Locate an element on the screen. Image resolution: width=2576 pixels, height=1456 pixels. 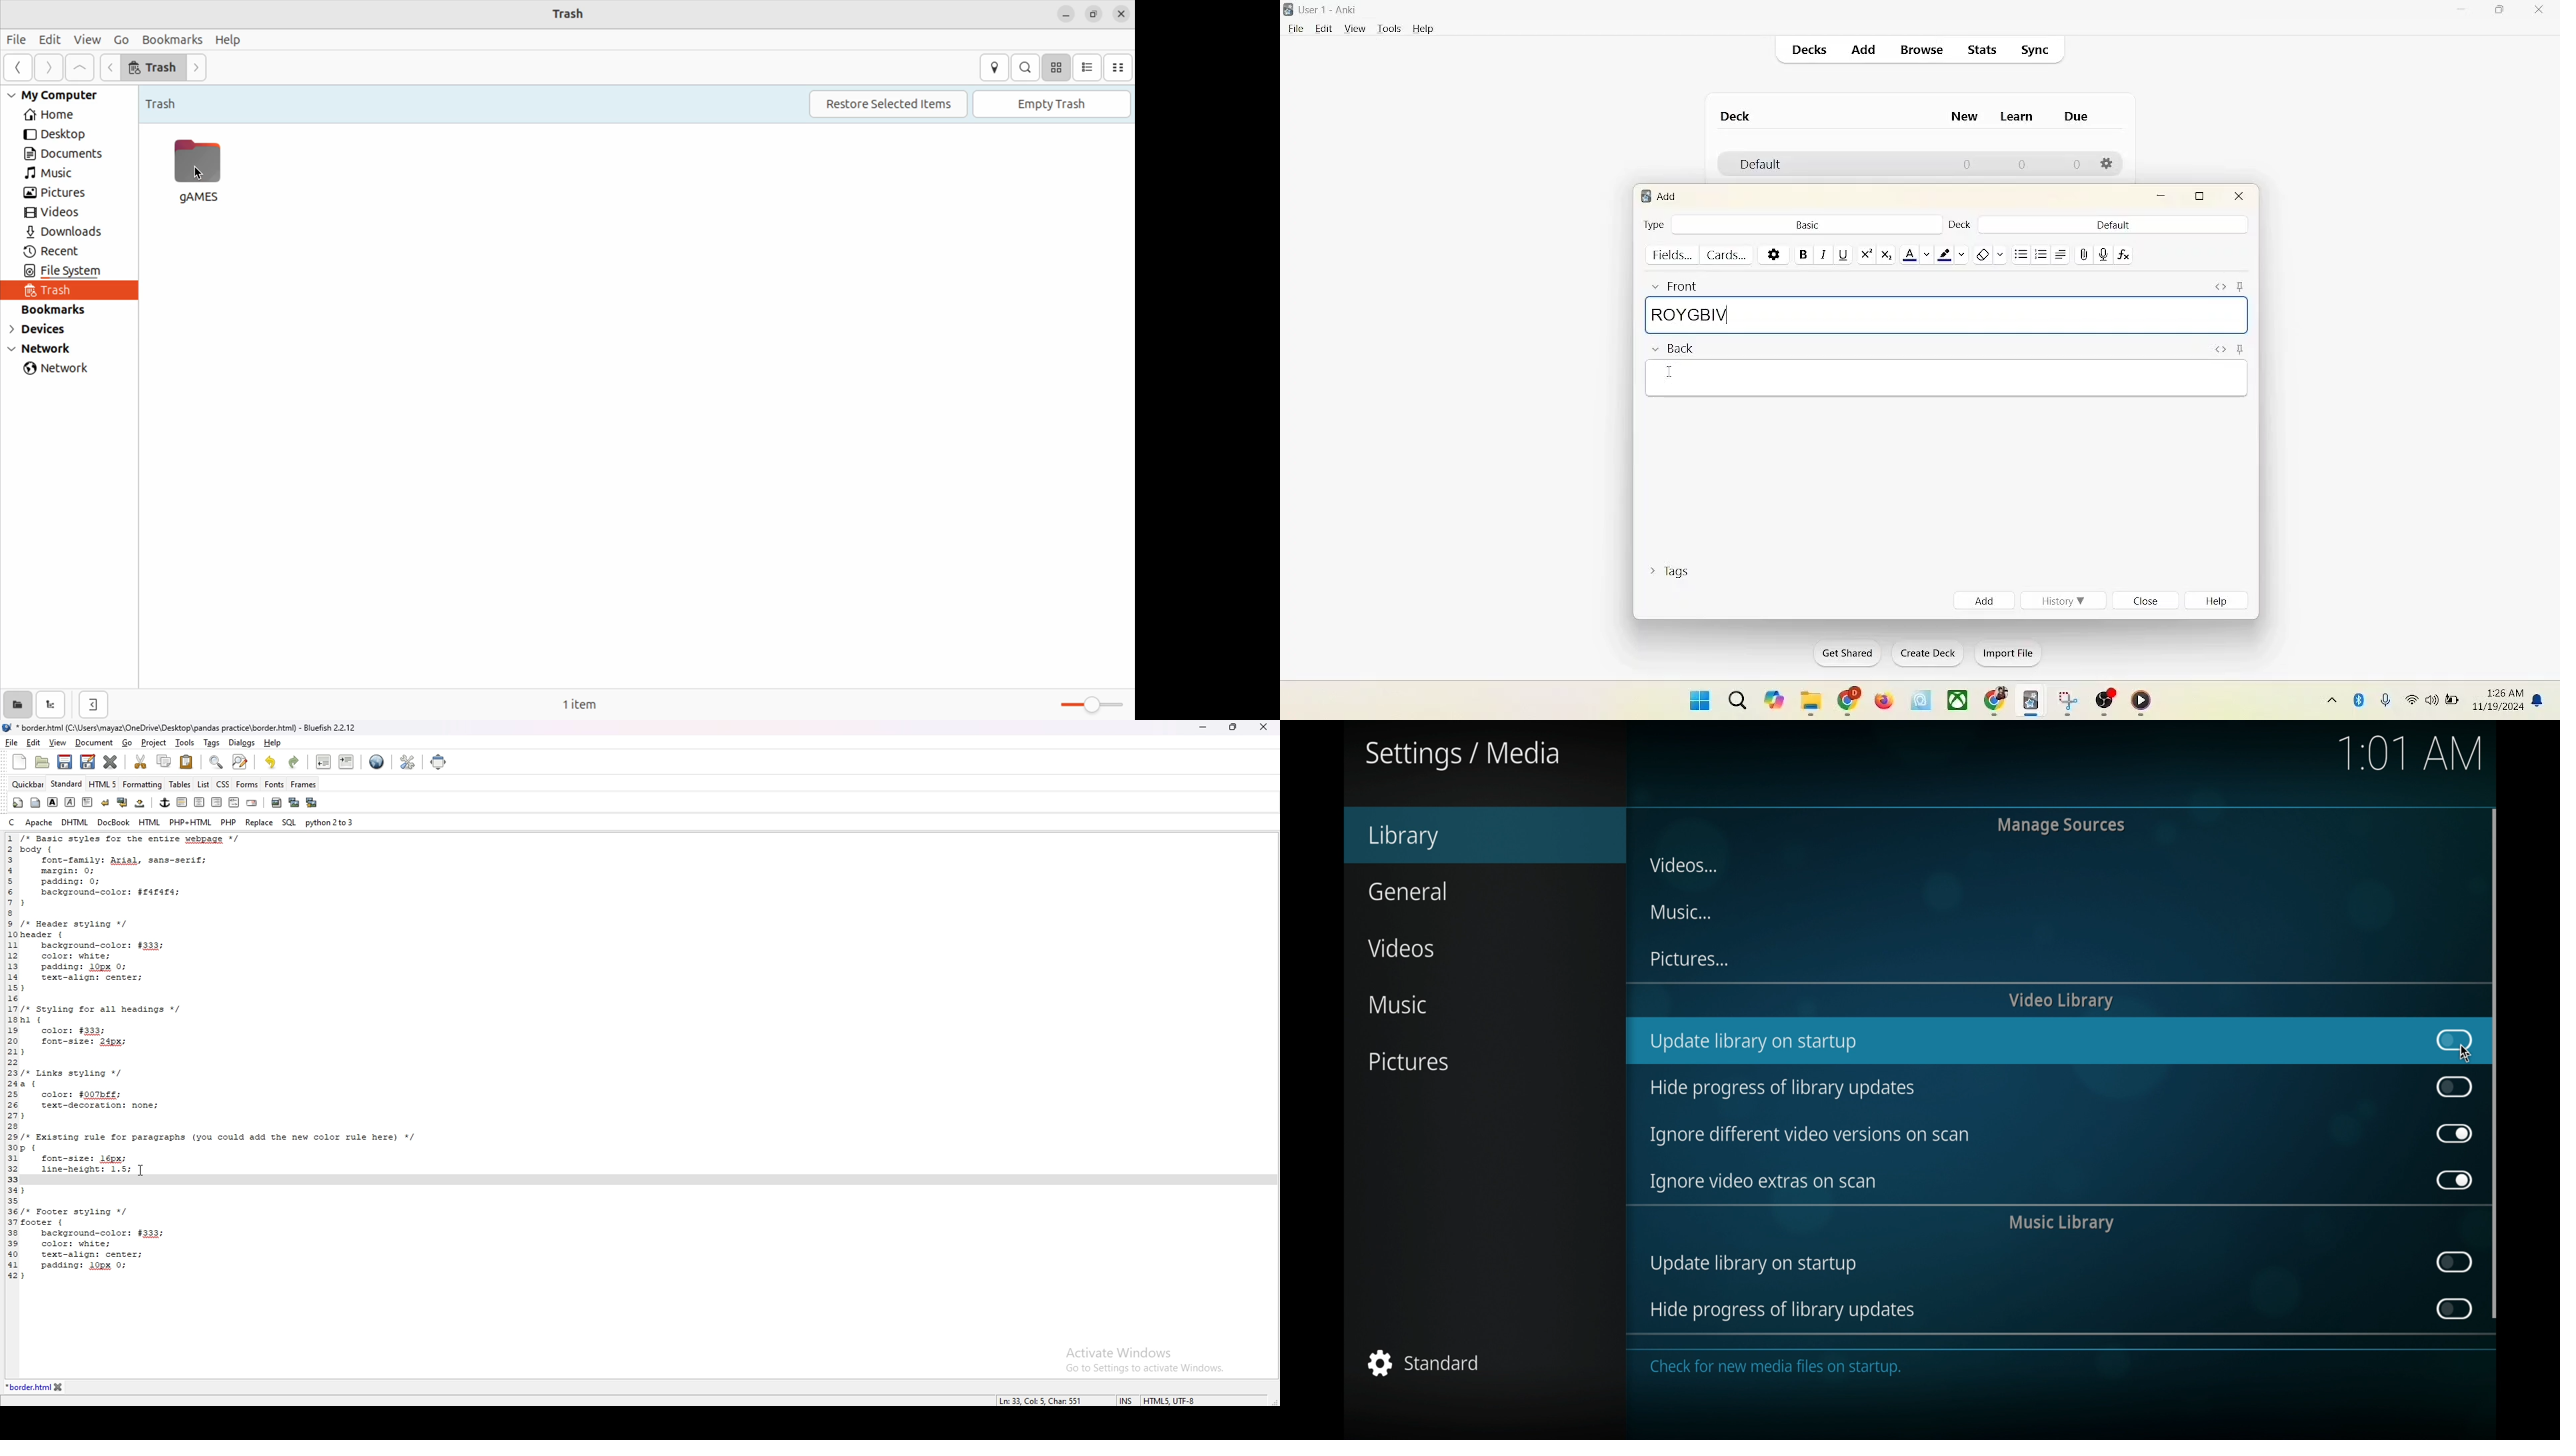
open is located at coordinates (42, 763).